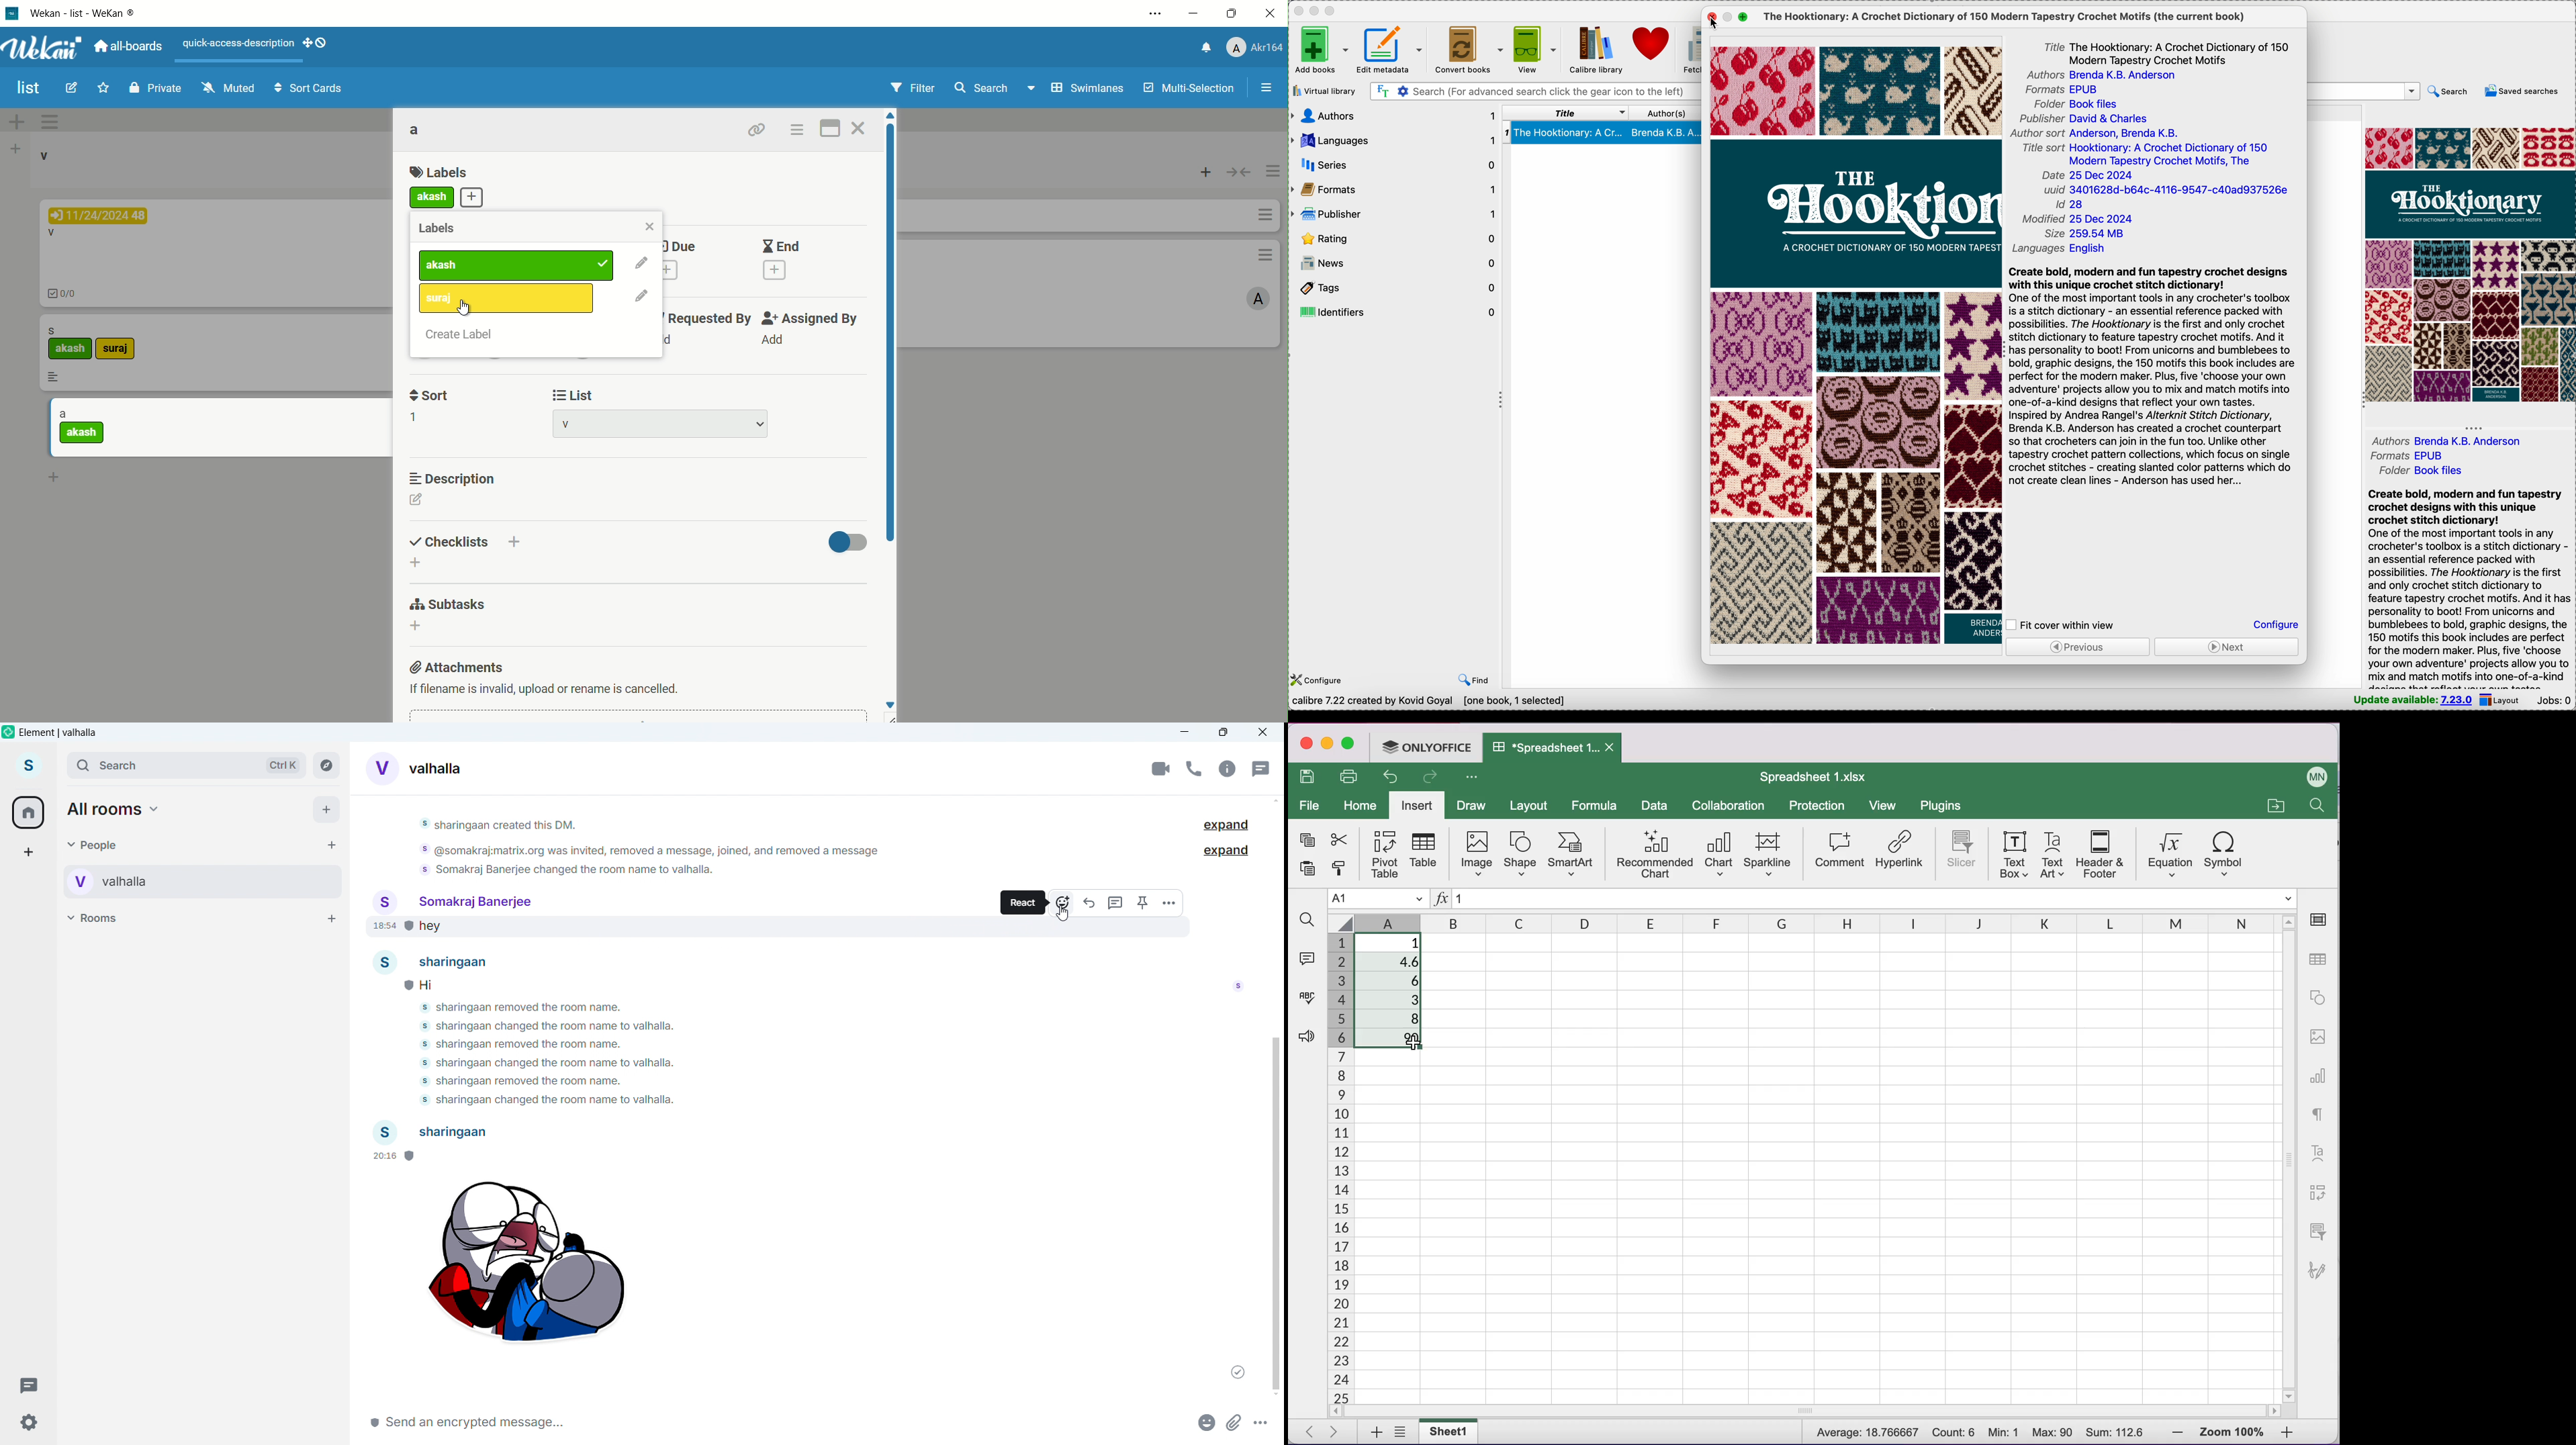  What do you see at coordinates (2233, 1431) in the screenshot?
I see `zoom percentage` at bounding box center [2233, 1431].